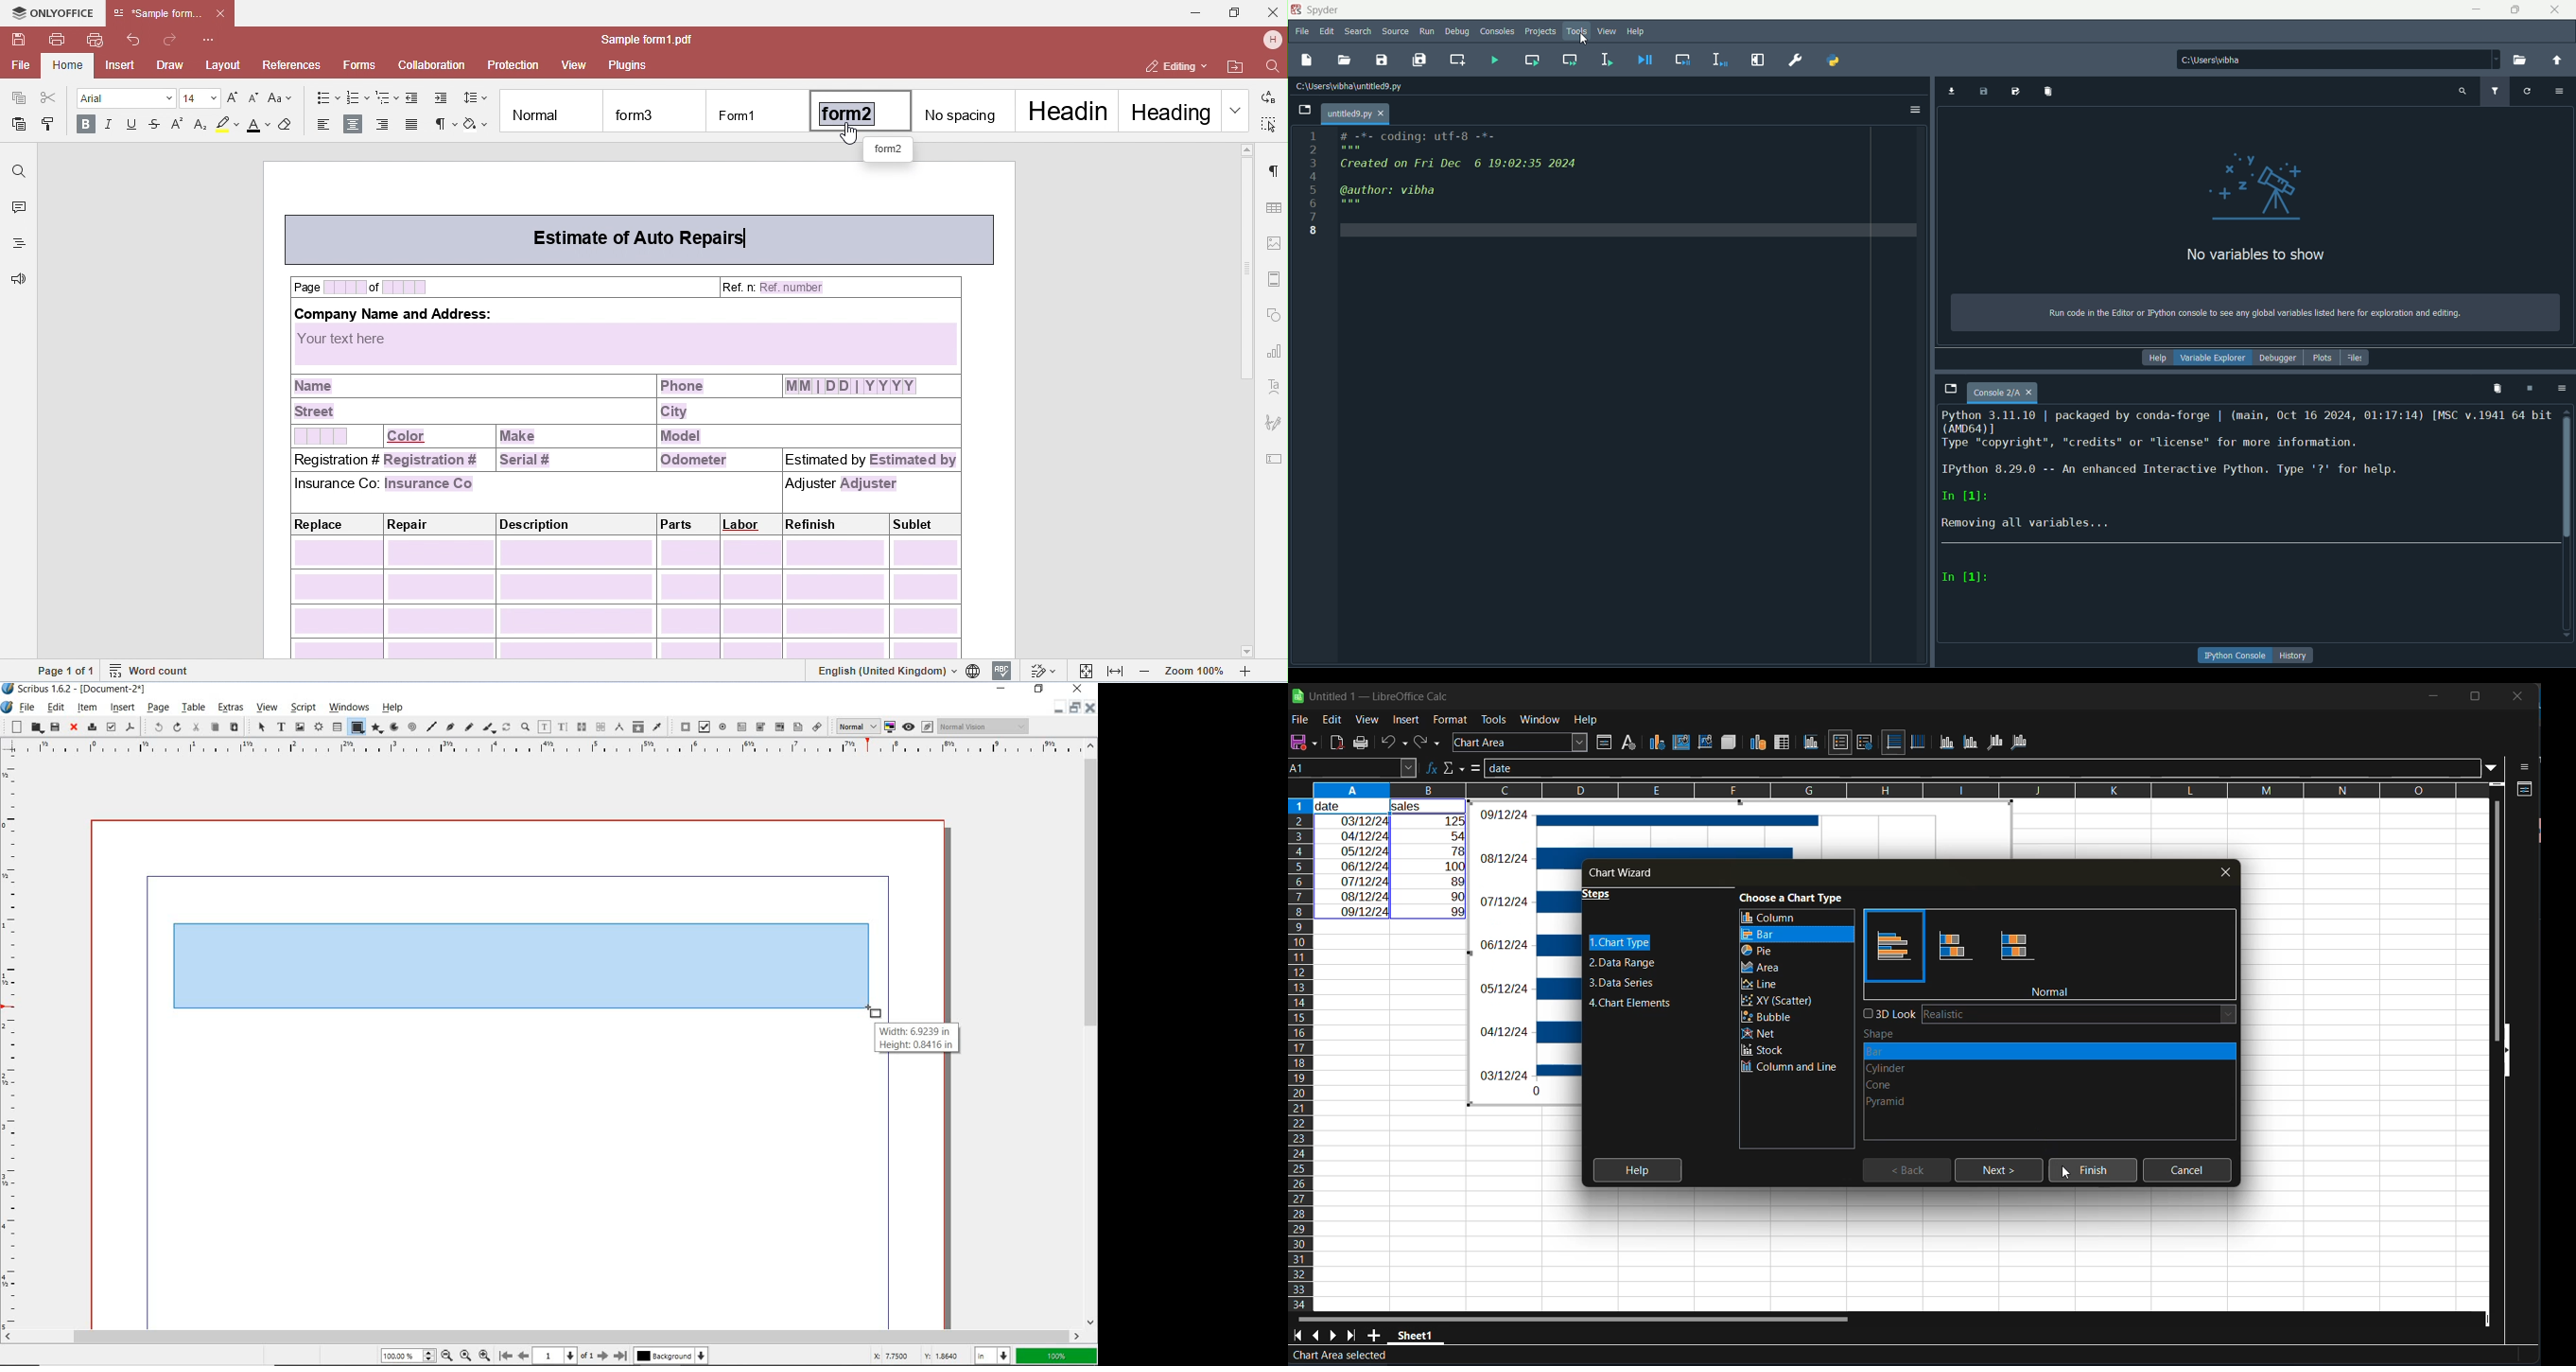 This screenshot has height=1372, width=2576. I want to click on vertical grids, so click(1919, 742).